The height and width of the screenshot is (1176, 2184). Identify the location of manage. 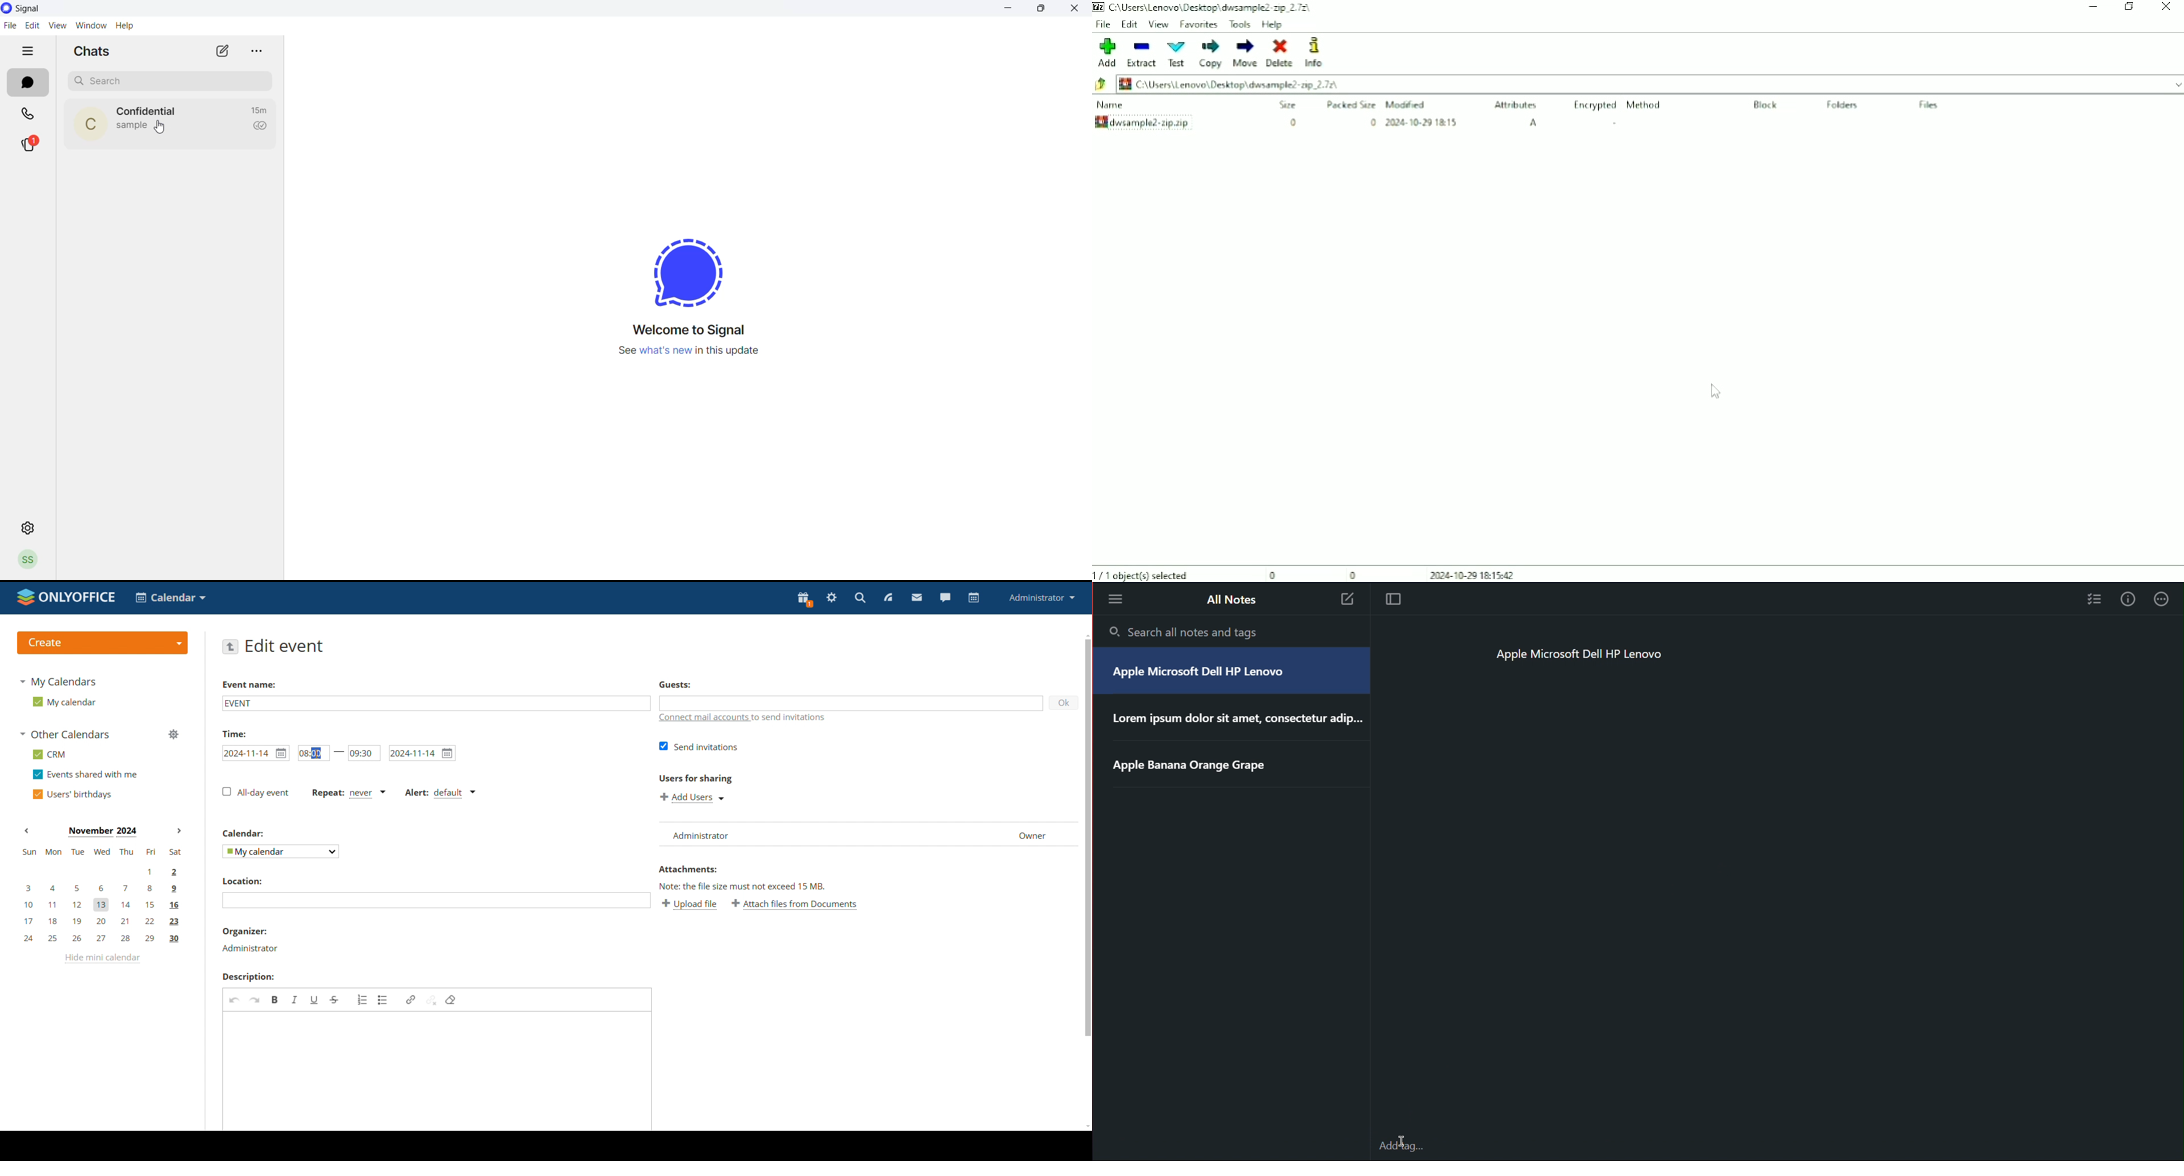
(173, 735).